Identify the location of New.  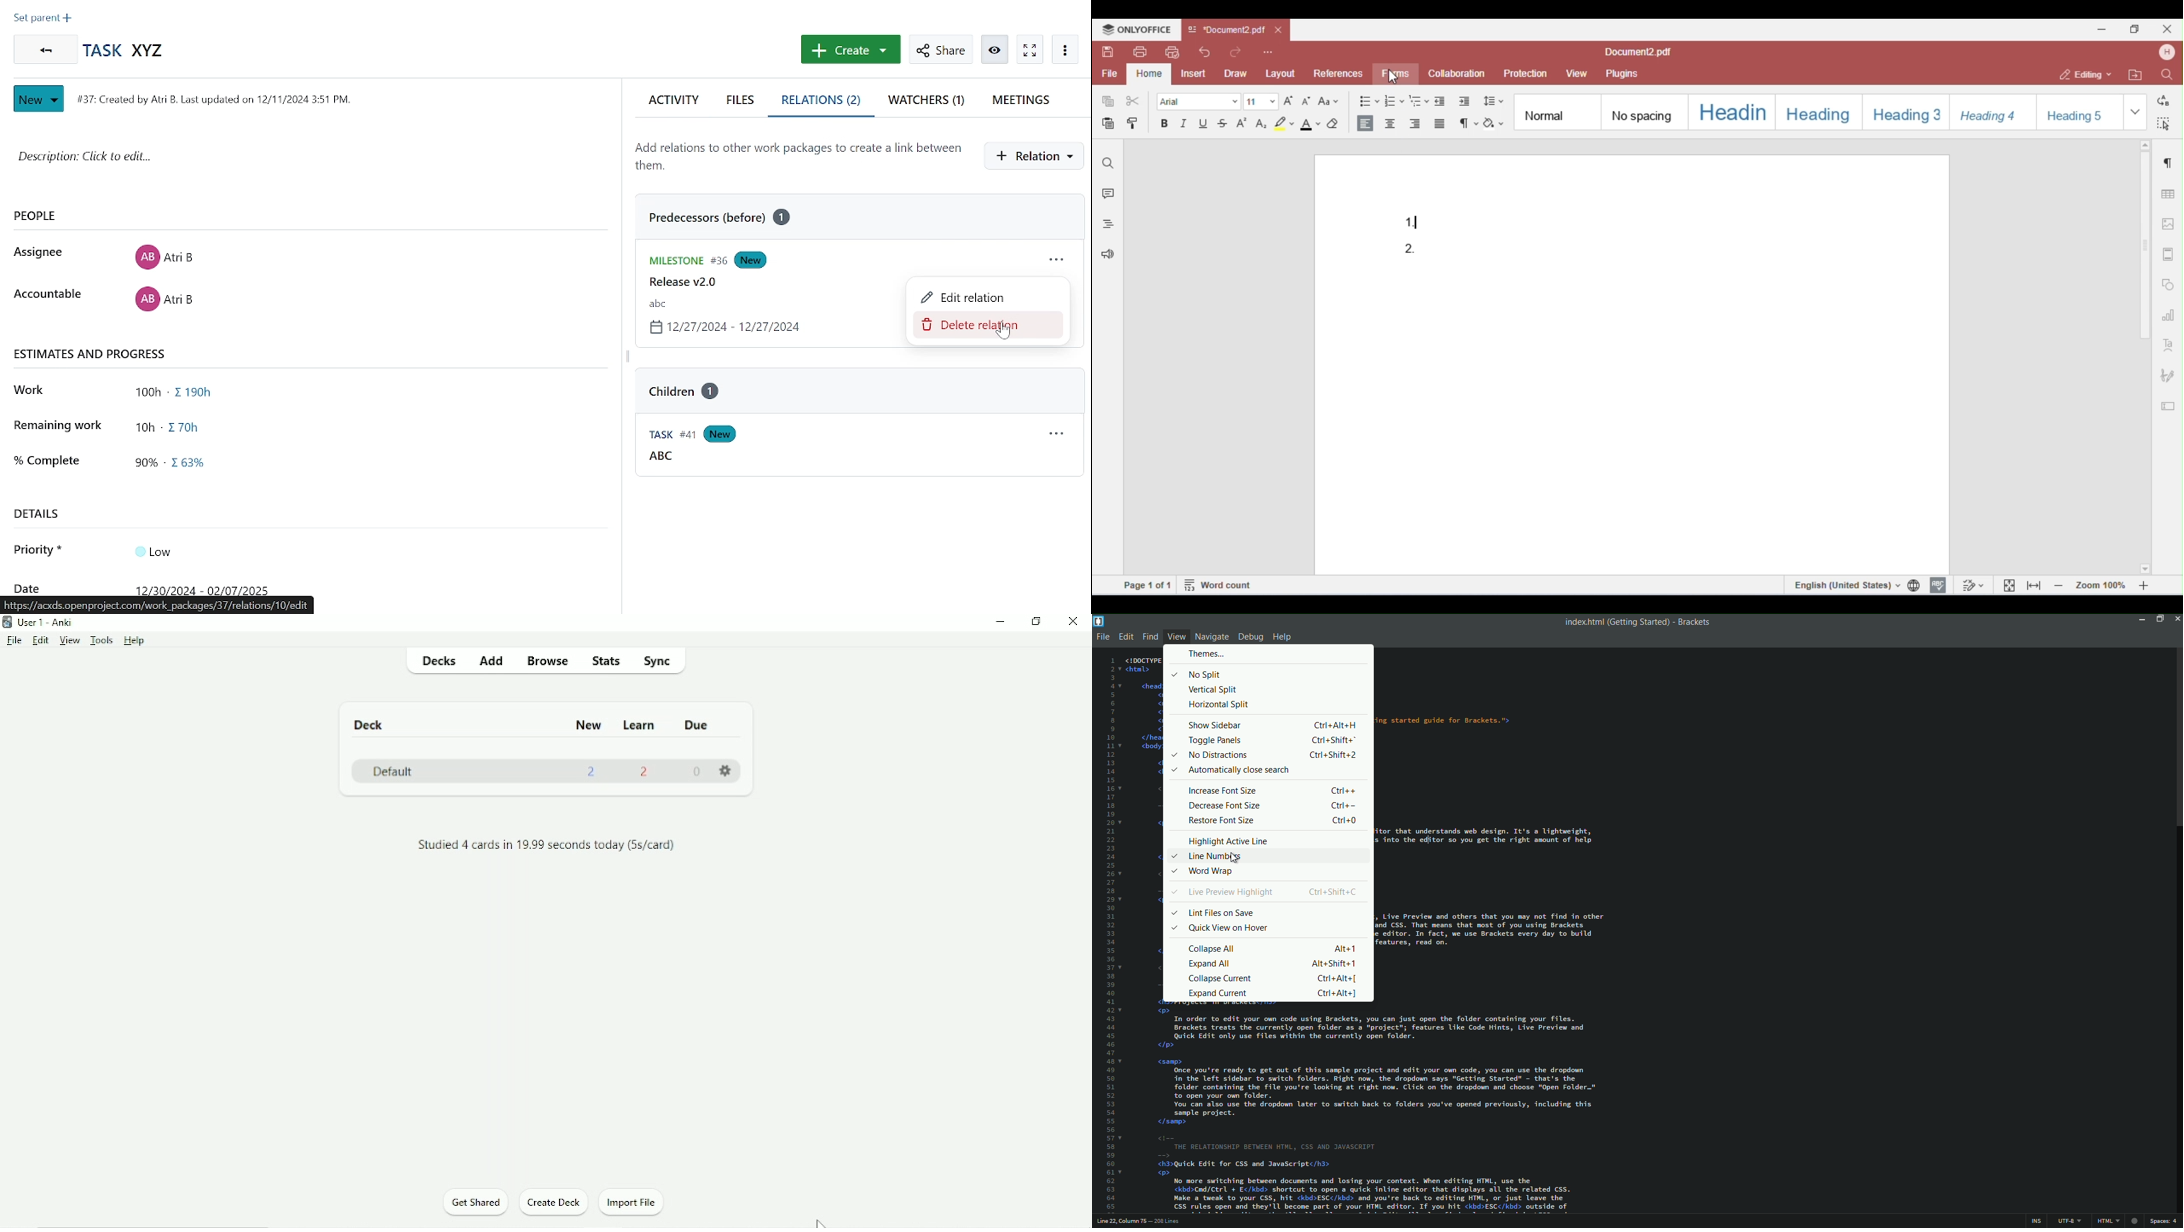
(590, 726).